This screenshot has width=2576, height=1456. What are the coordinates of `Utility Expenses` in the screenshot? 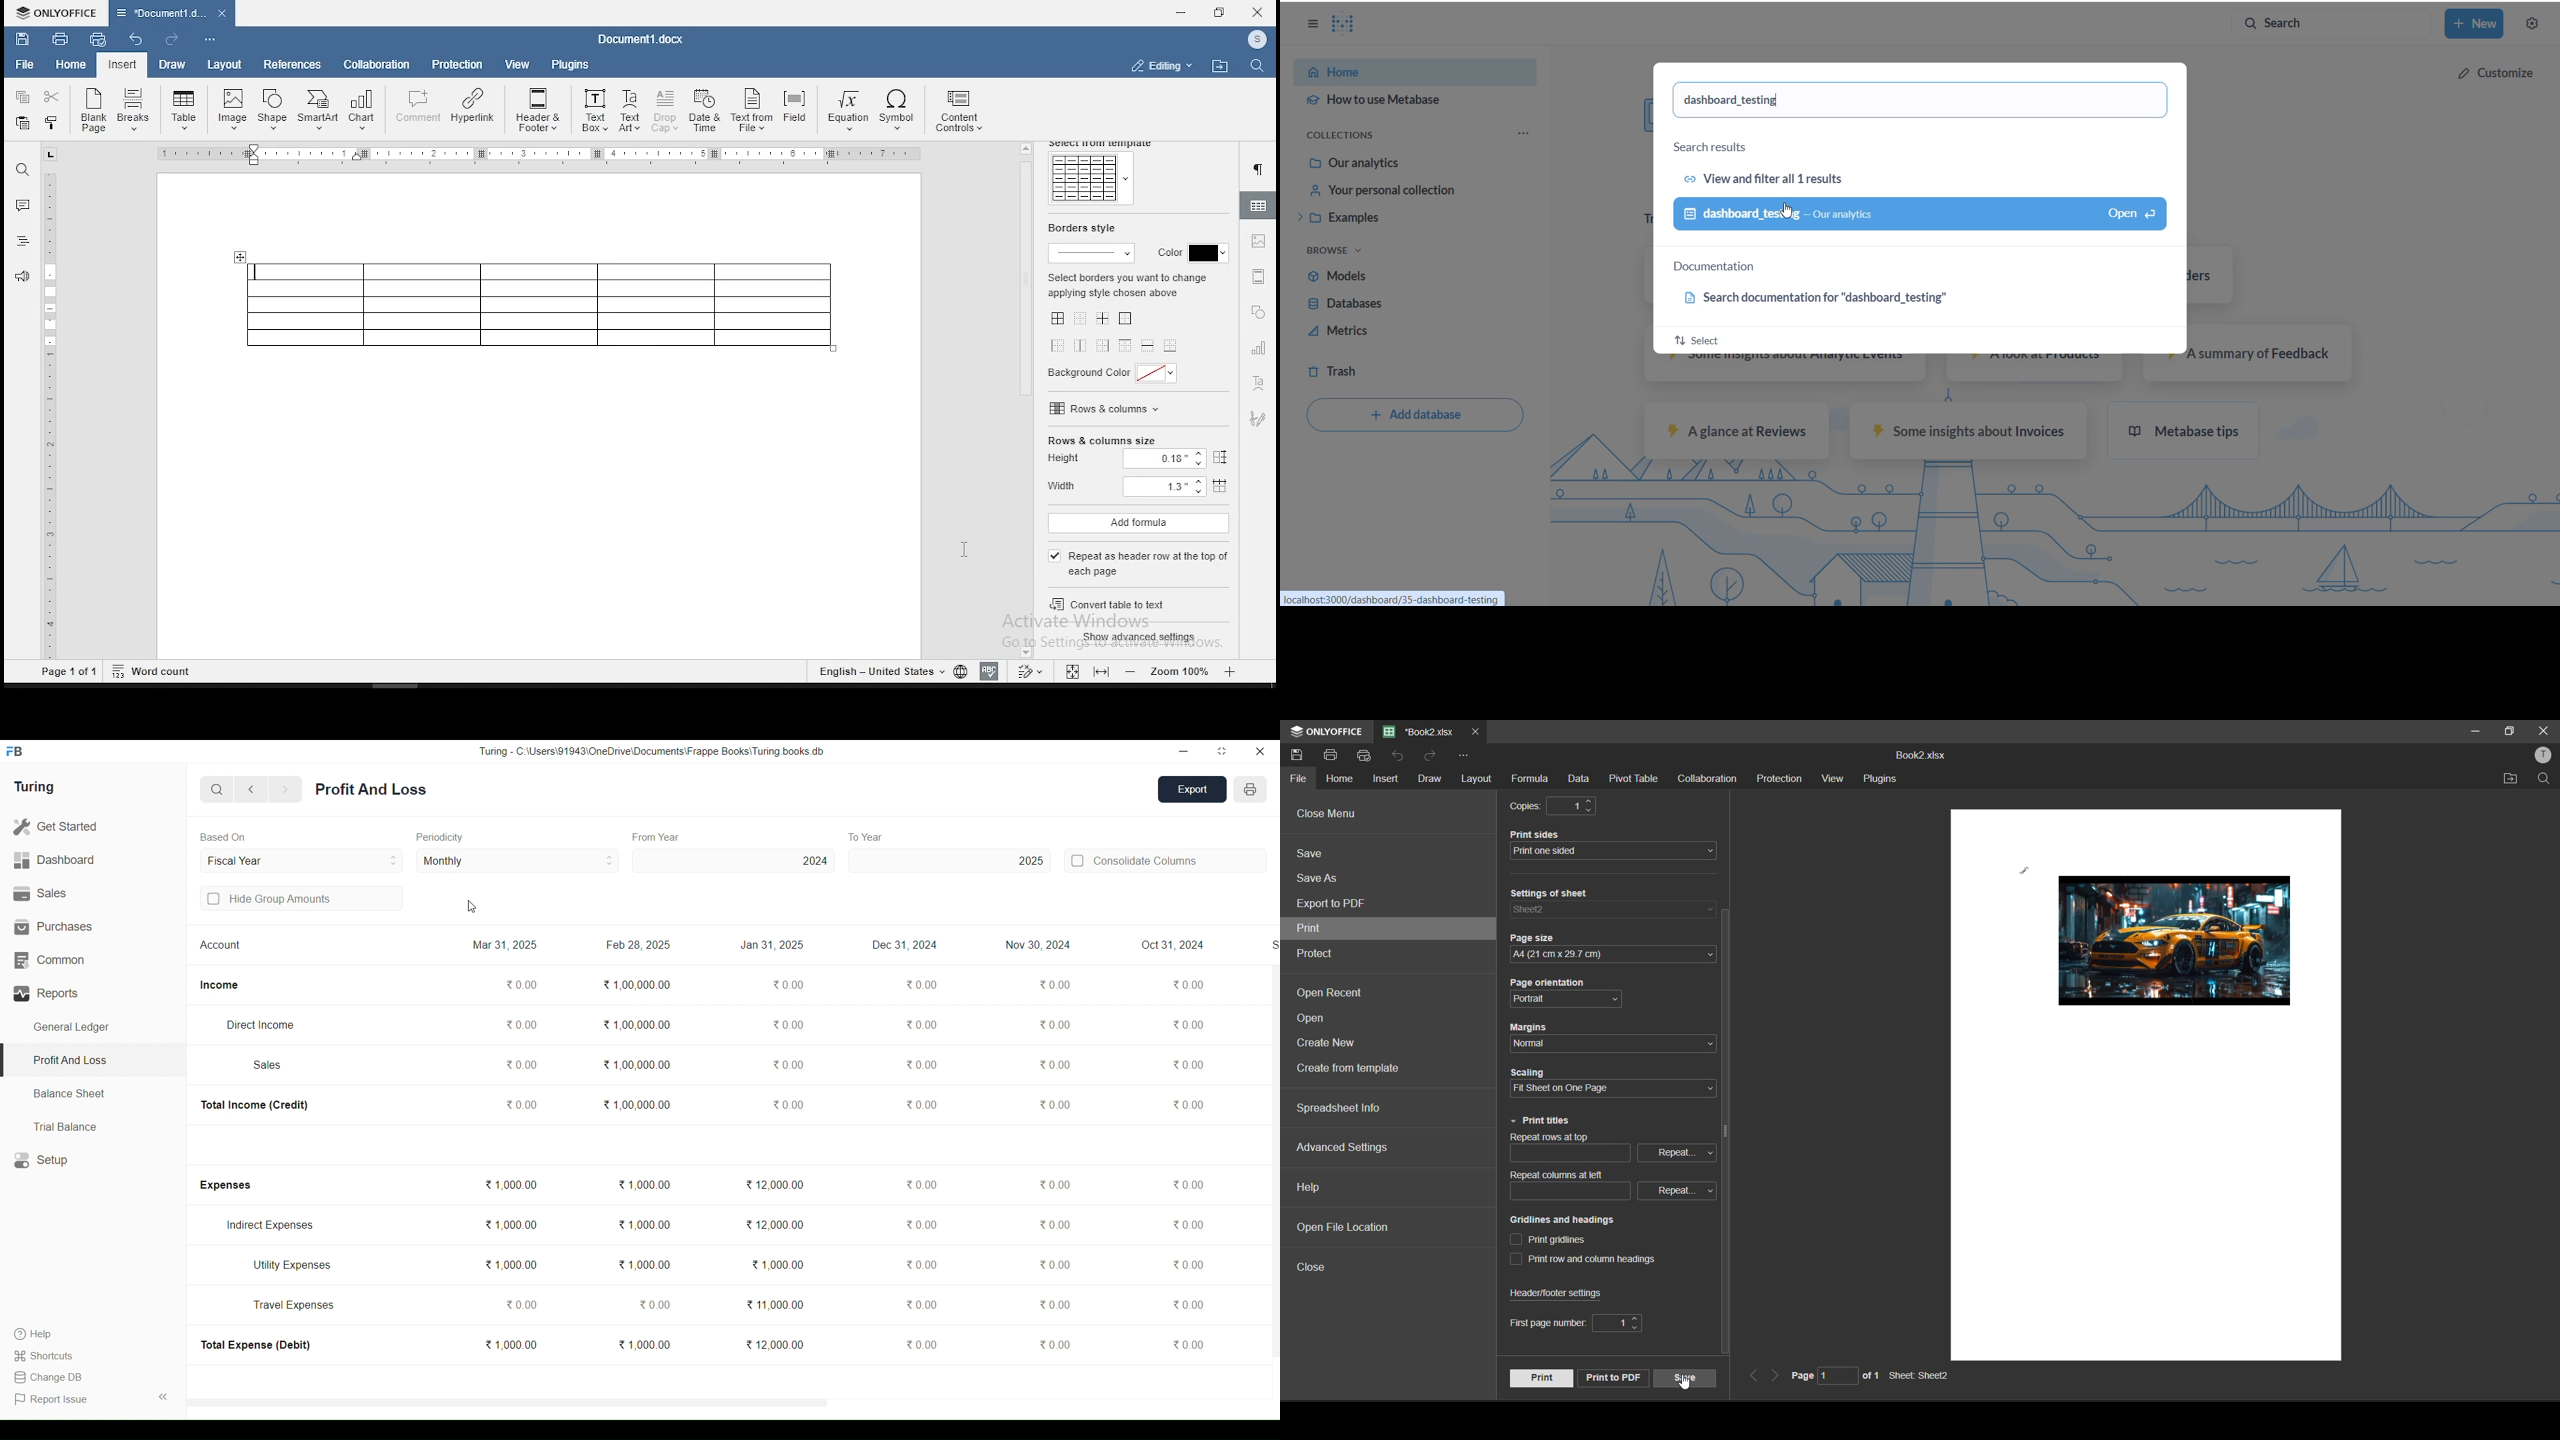 It's located at (293, 1265).